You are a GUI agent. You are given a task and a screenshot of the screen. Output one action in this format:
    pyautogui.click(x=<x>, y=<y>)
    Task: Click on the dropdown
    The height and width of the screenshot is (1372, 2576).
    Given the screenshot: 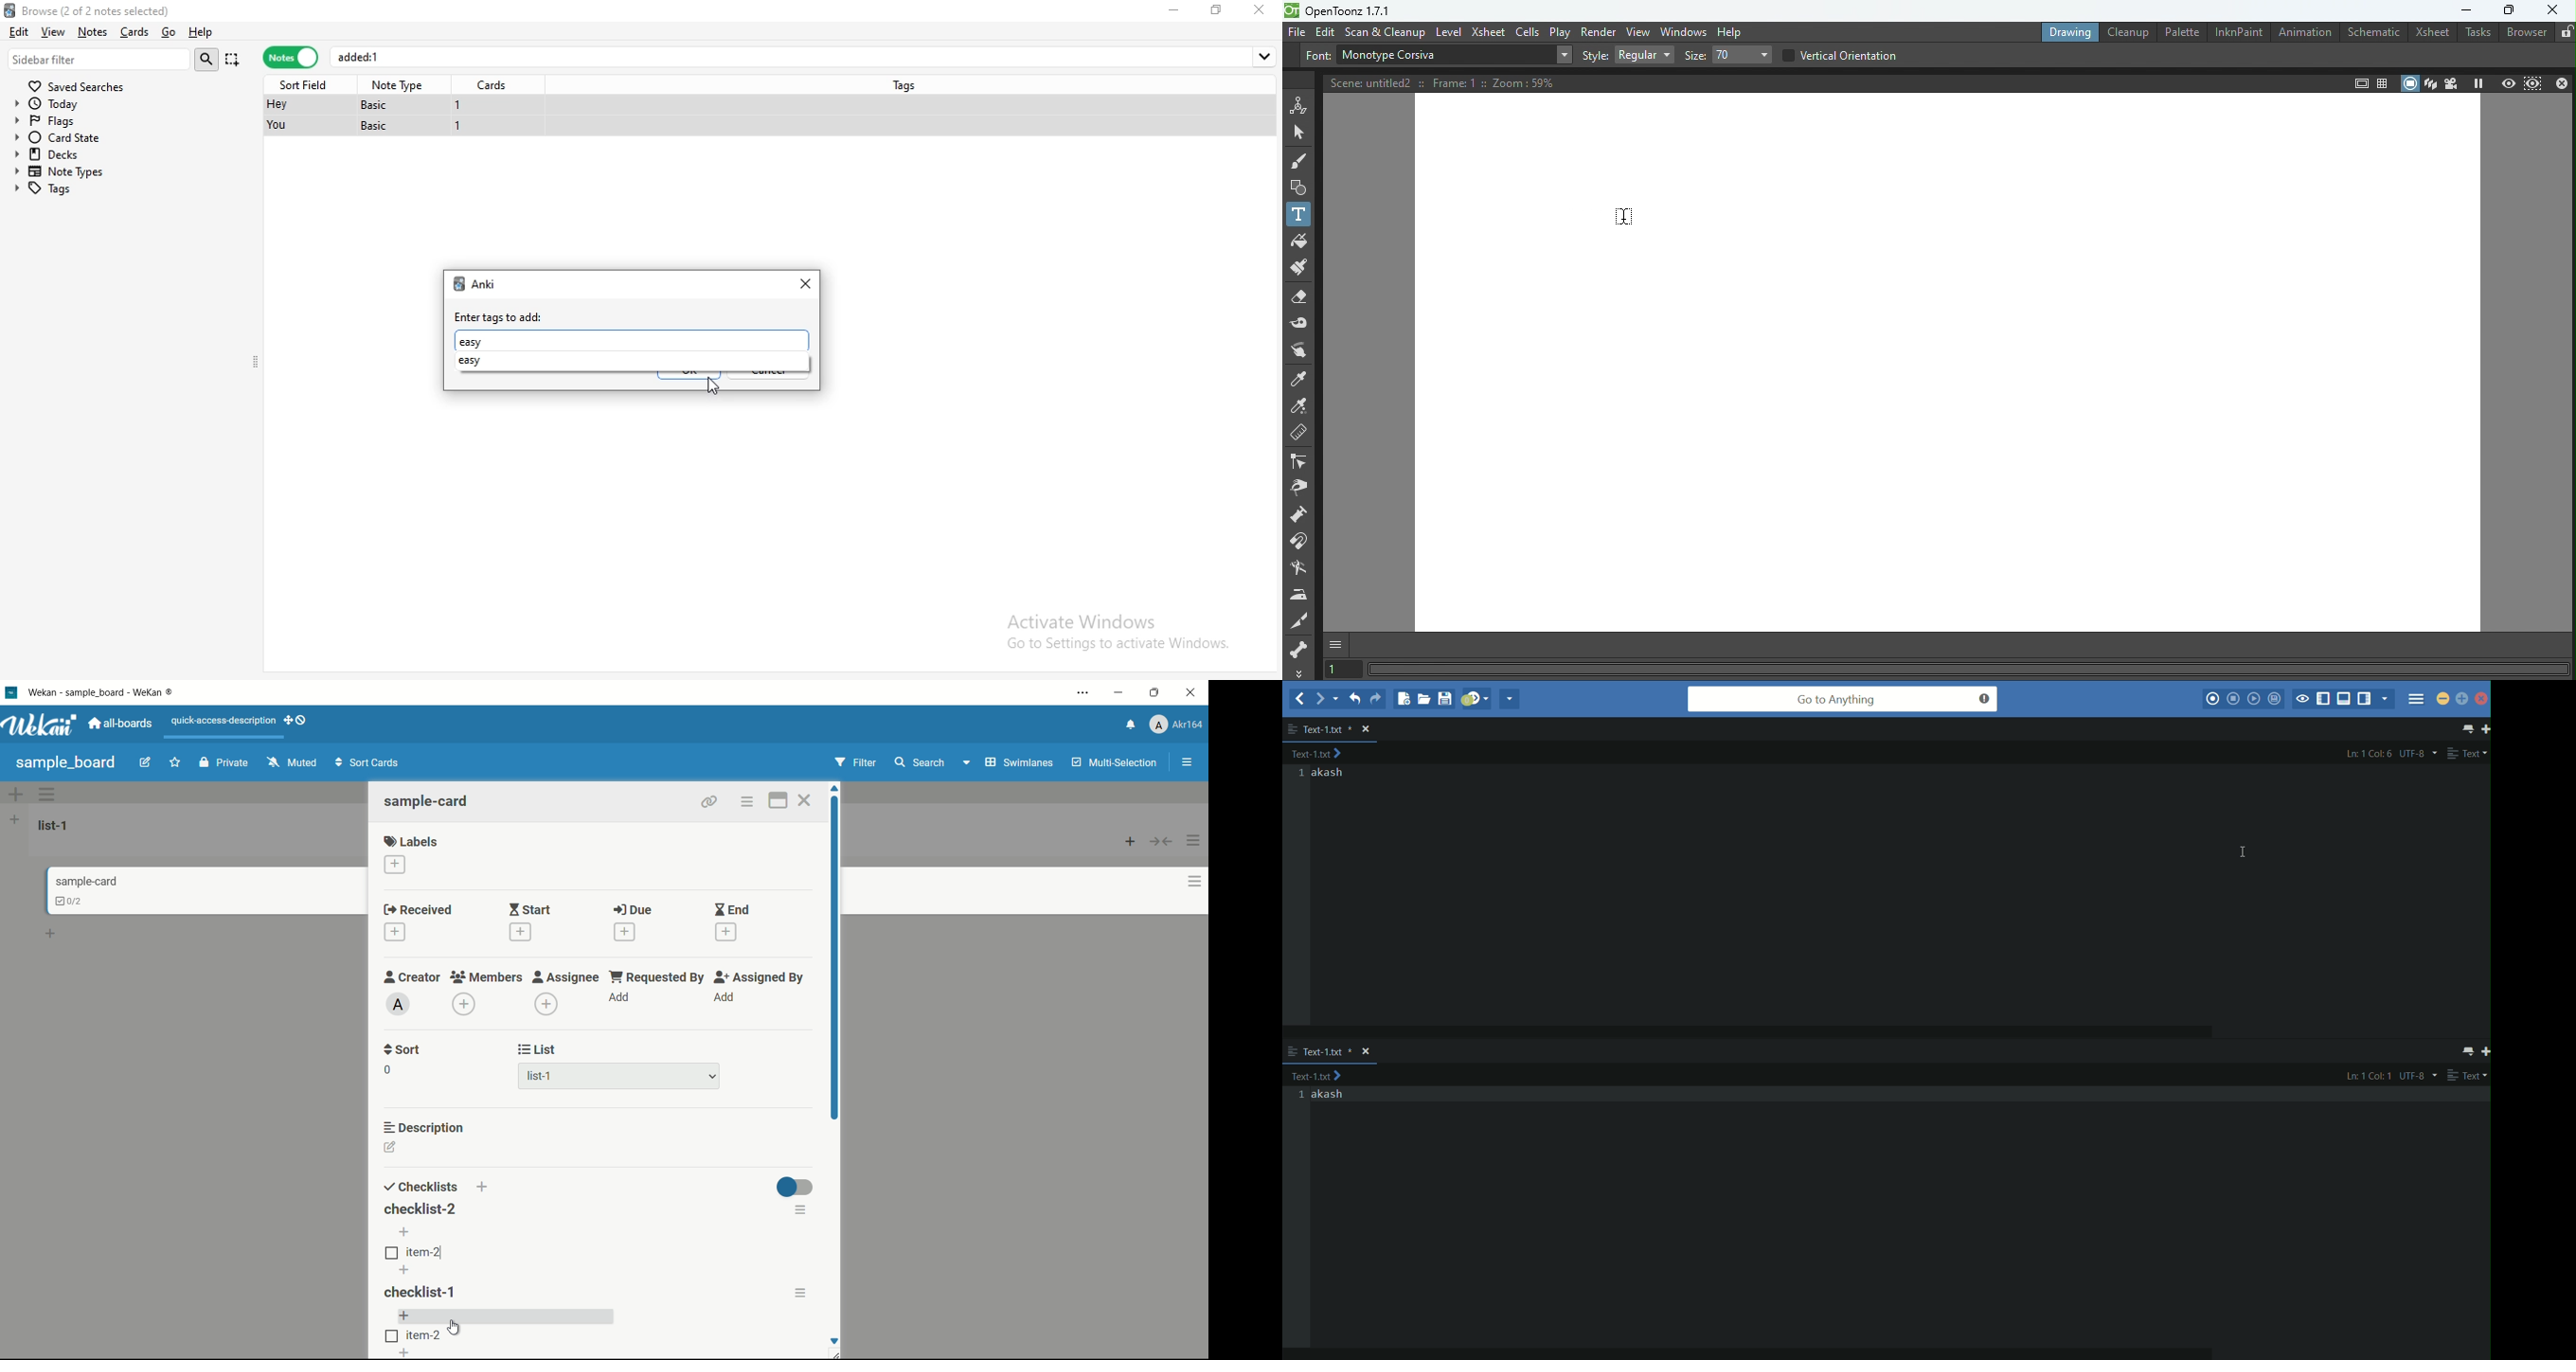 What is the action you would take?
    pyautogui.click(x=713, y=1077)
    